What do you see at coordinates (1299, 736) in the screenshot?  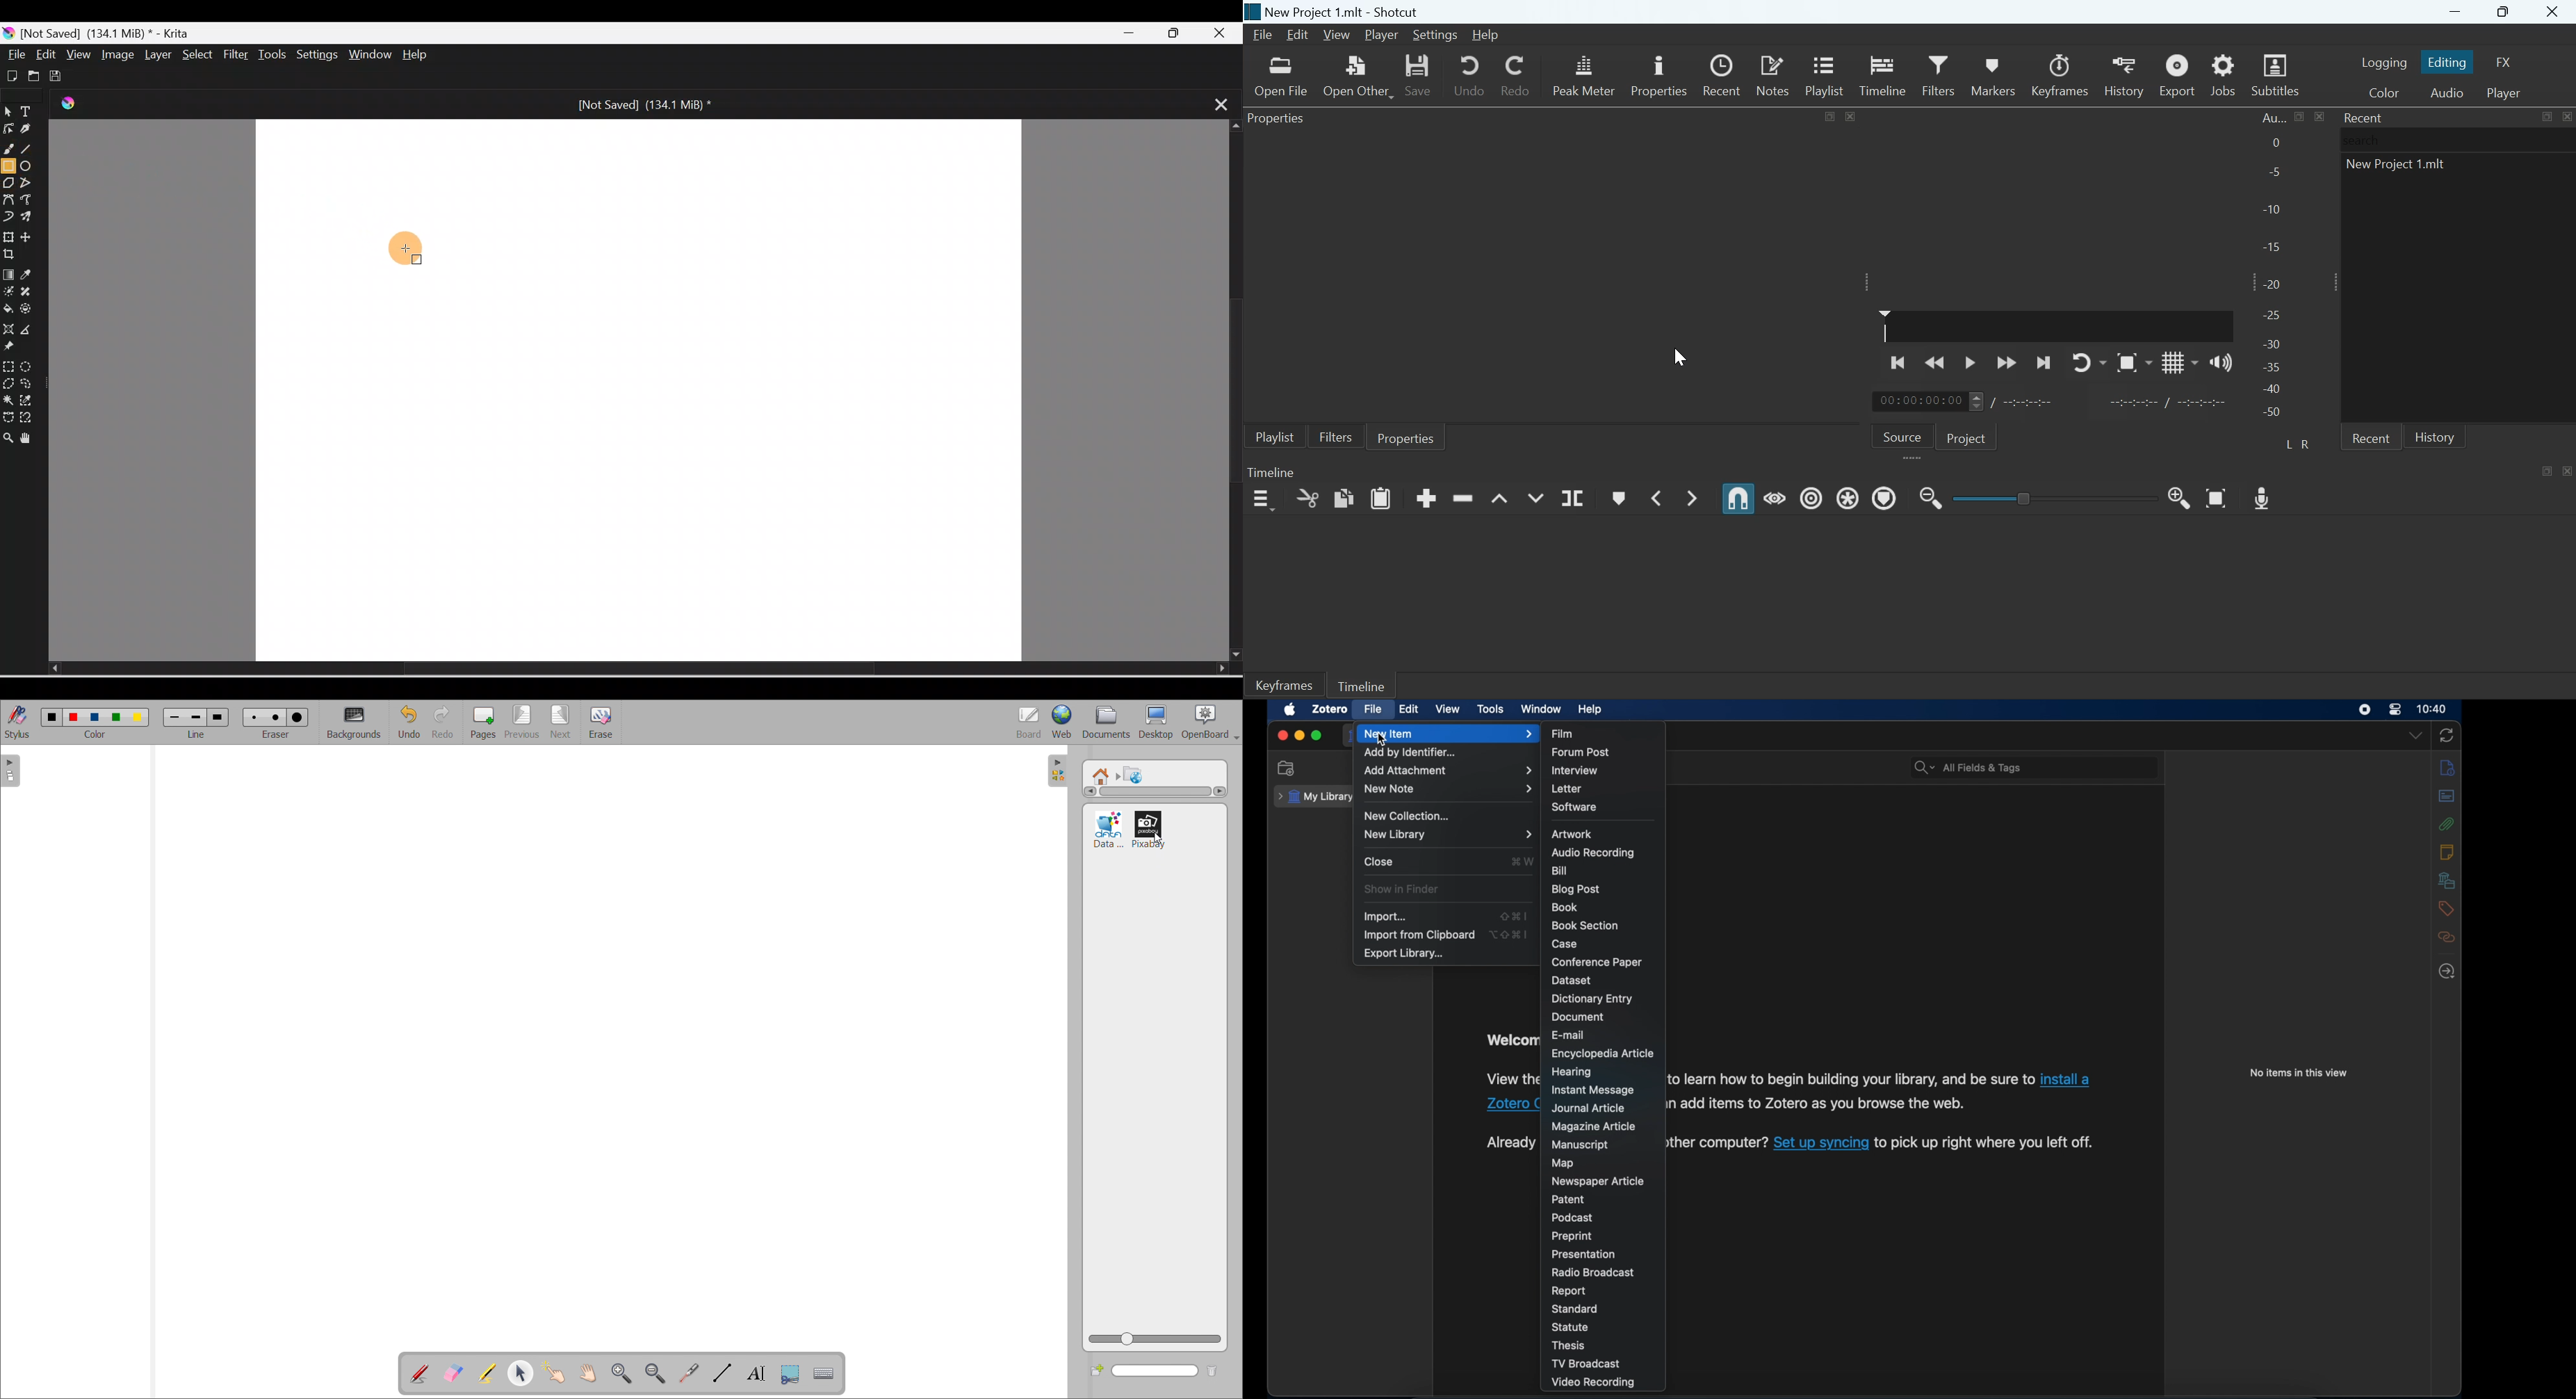 I see `minimize` at bounding box center [1299, 736].